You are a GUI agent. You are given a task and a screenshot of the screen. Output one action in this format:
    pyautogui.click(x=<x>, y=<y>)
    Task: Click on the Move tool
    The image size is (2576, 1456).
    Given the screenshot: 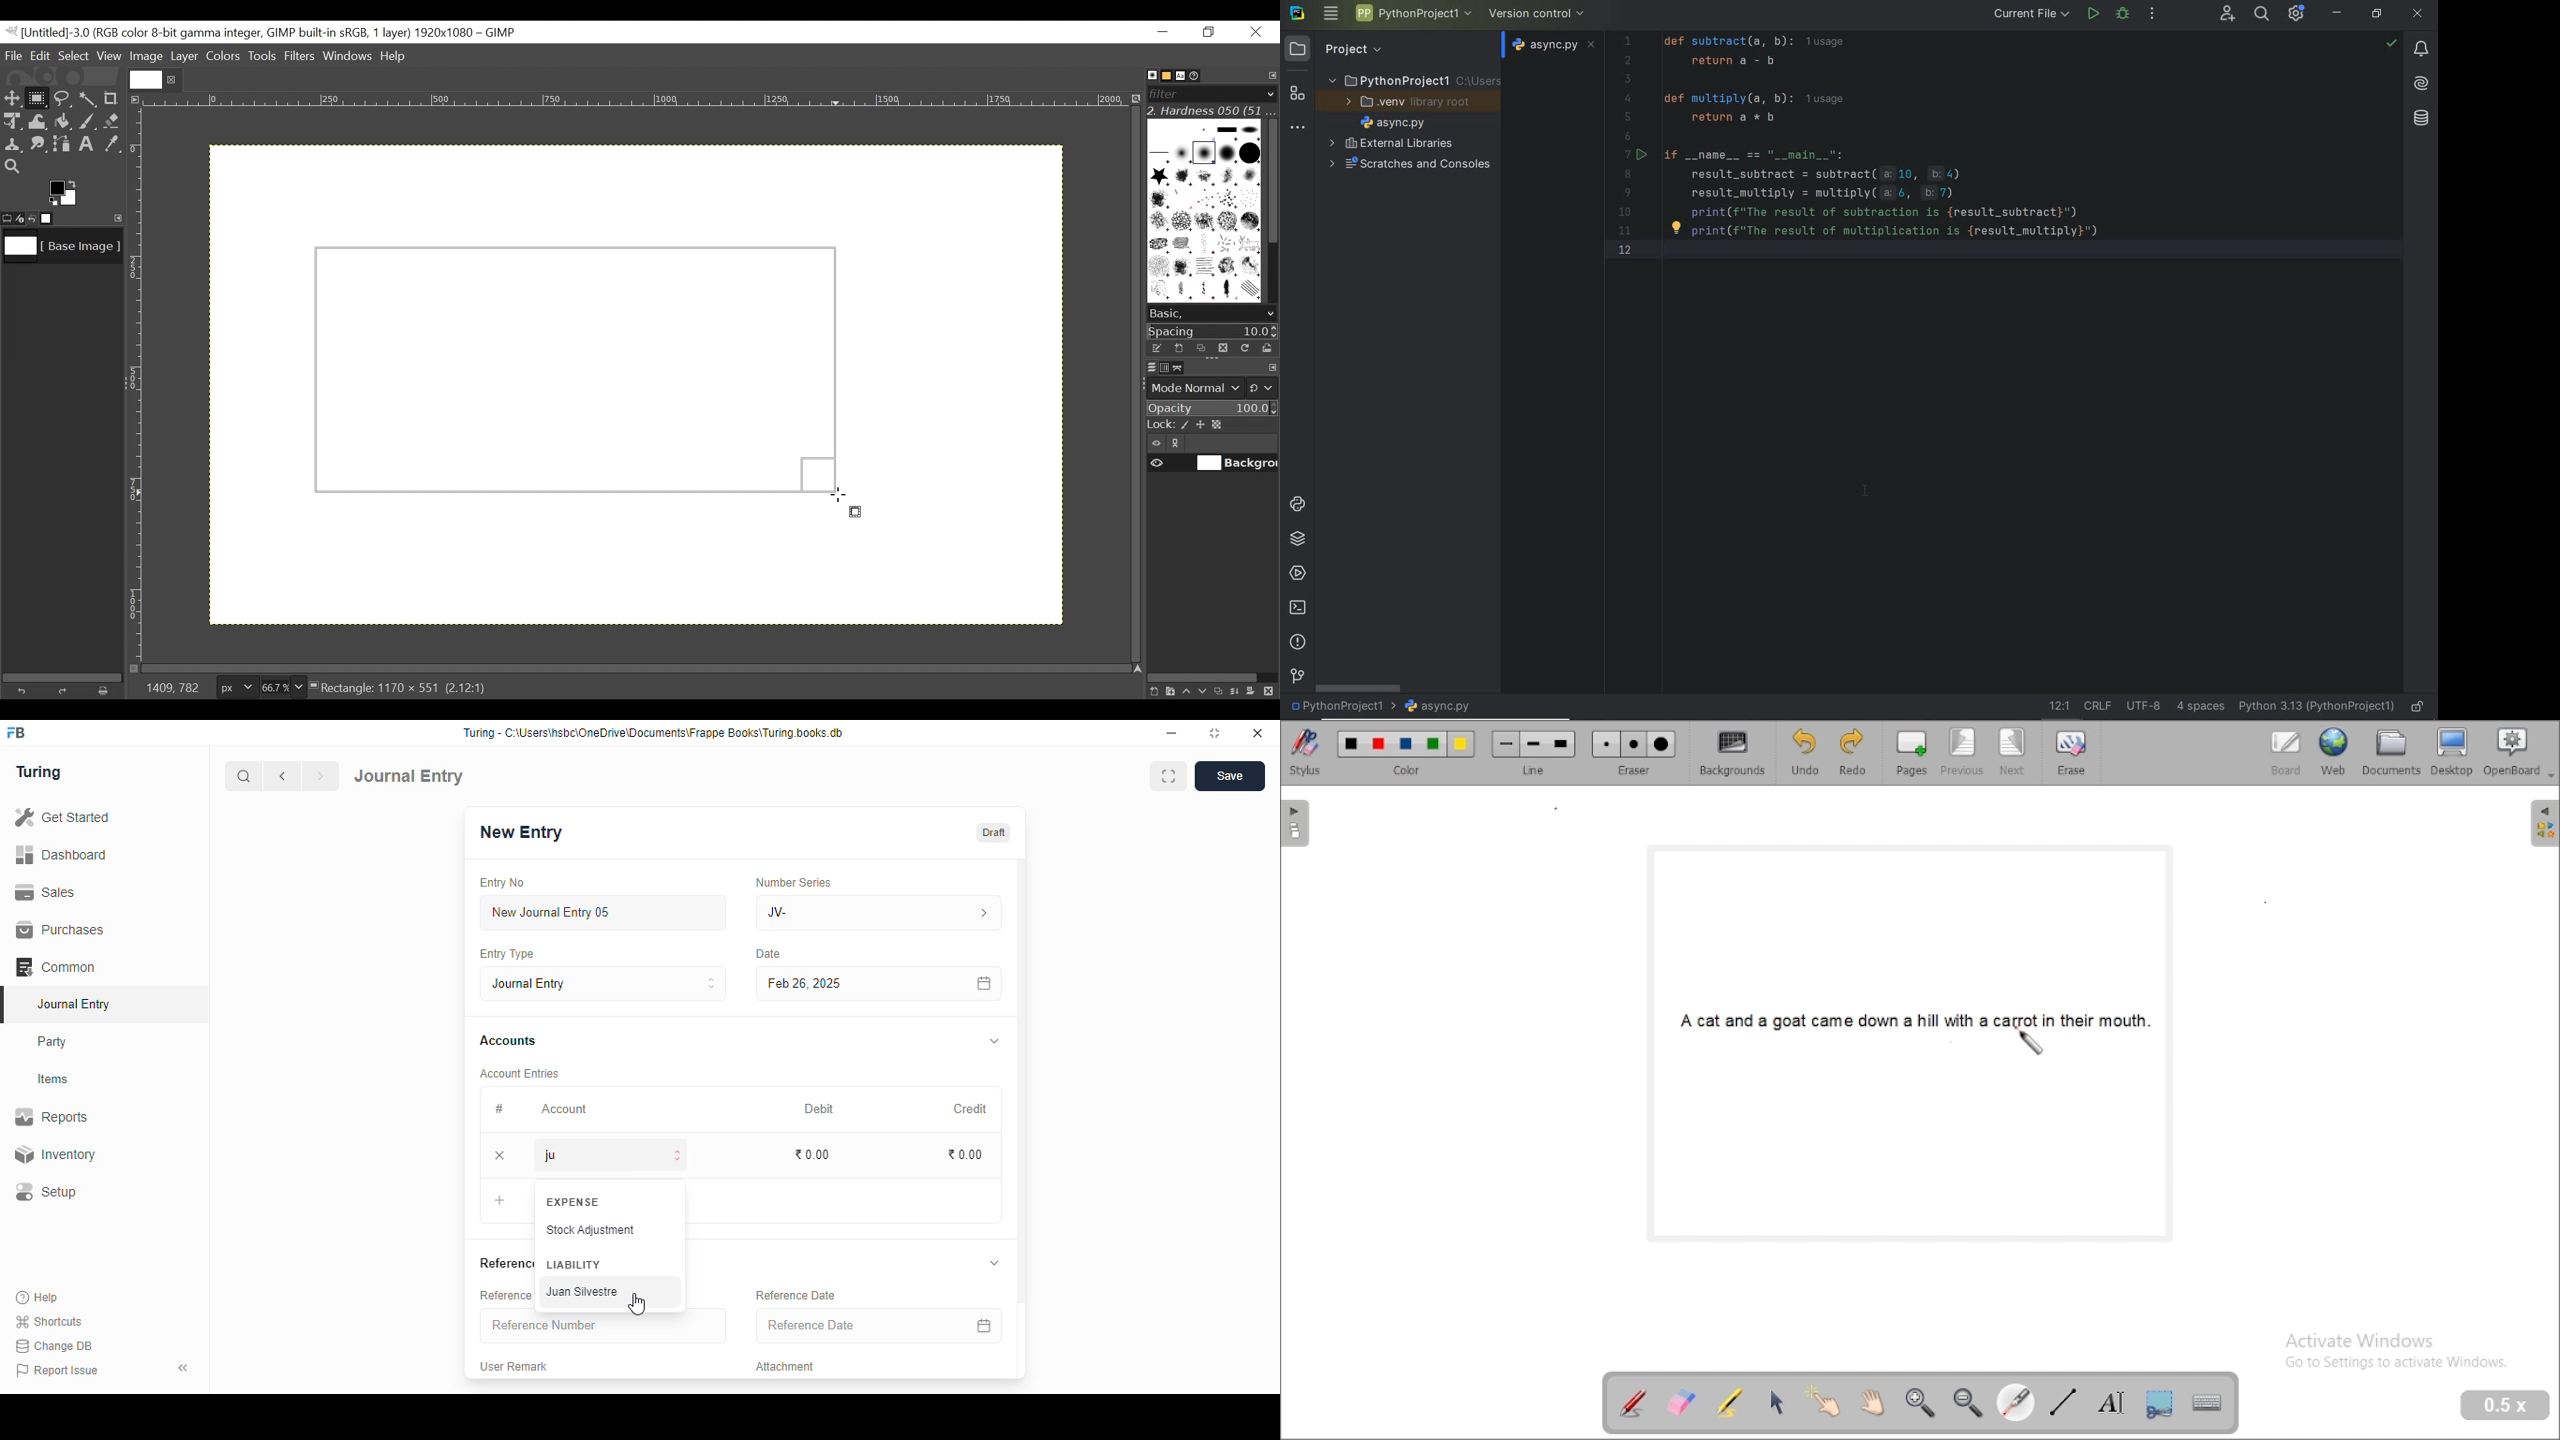 What is the action you would take?
    pyautogui.click(x=11, y=97)
    